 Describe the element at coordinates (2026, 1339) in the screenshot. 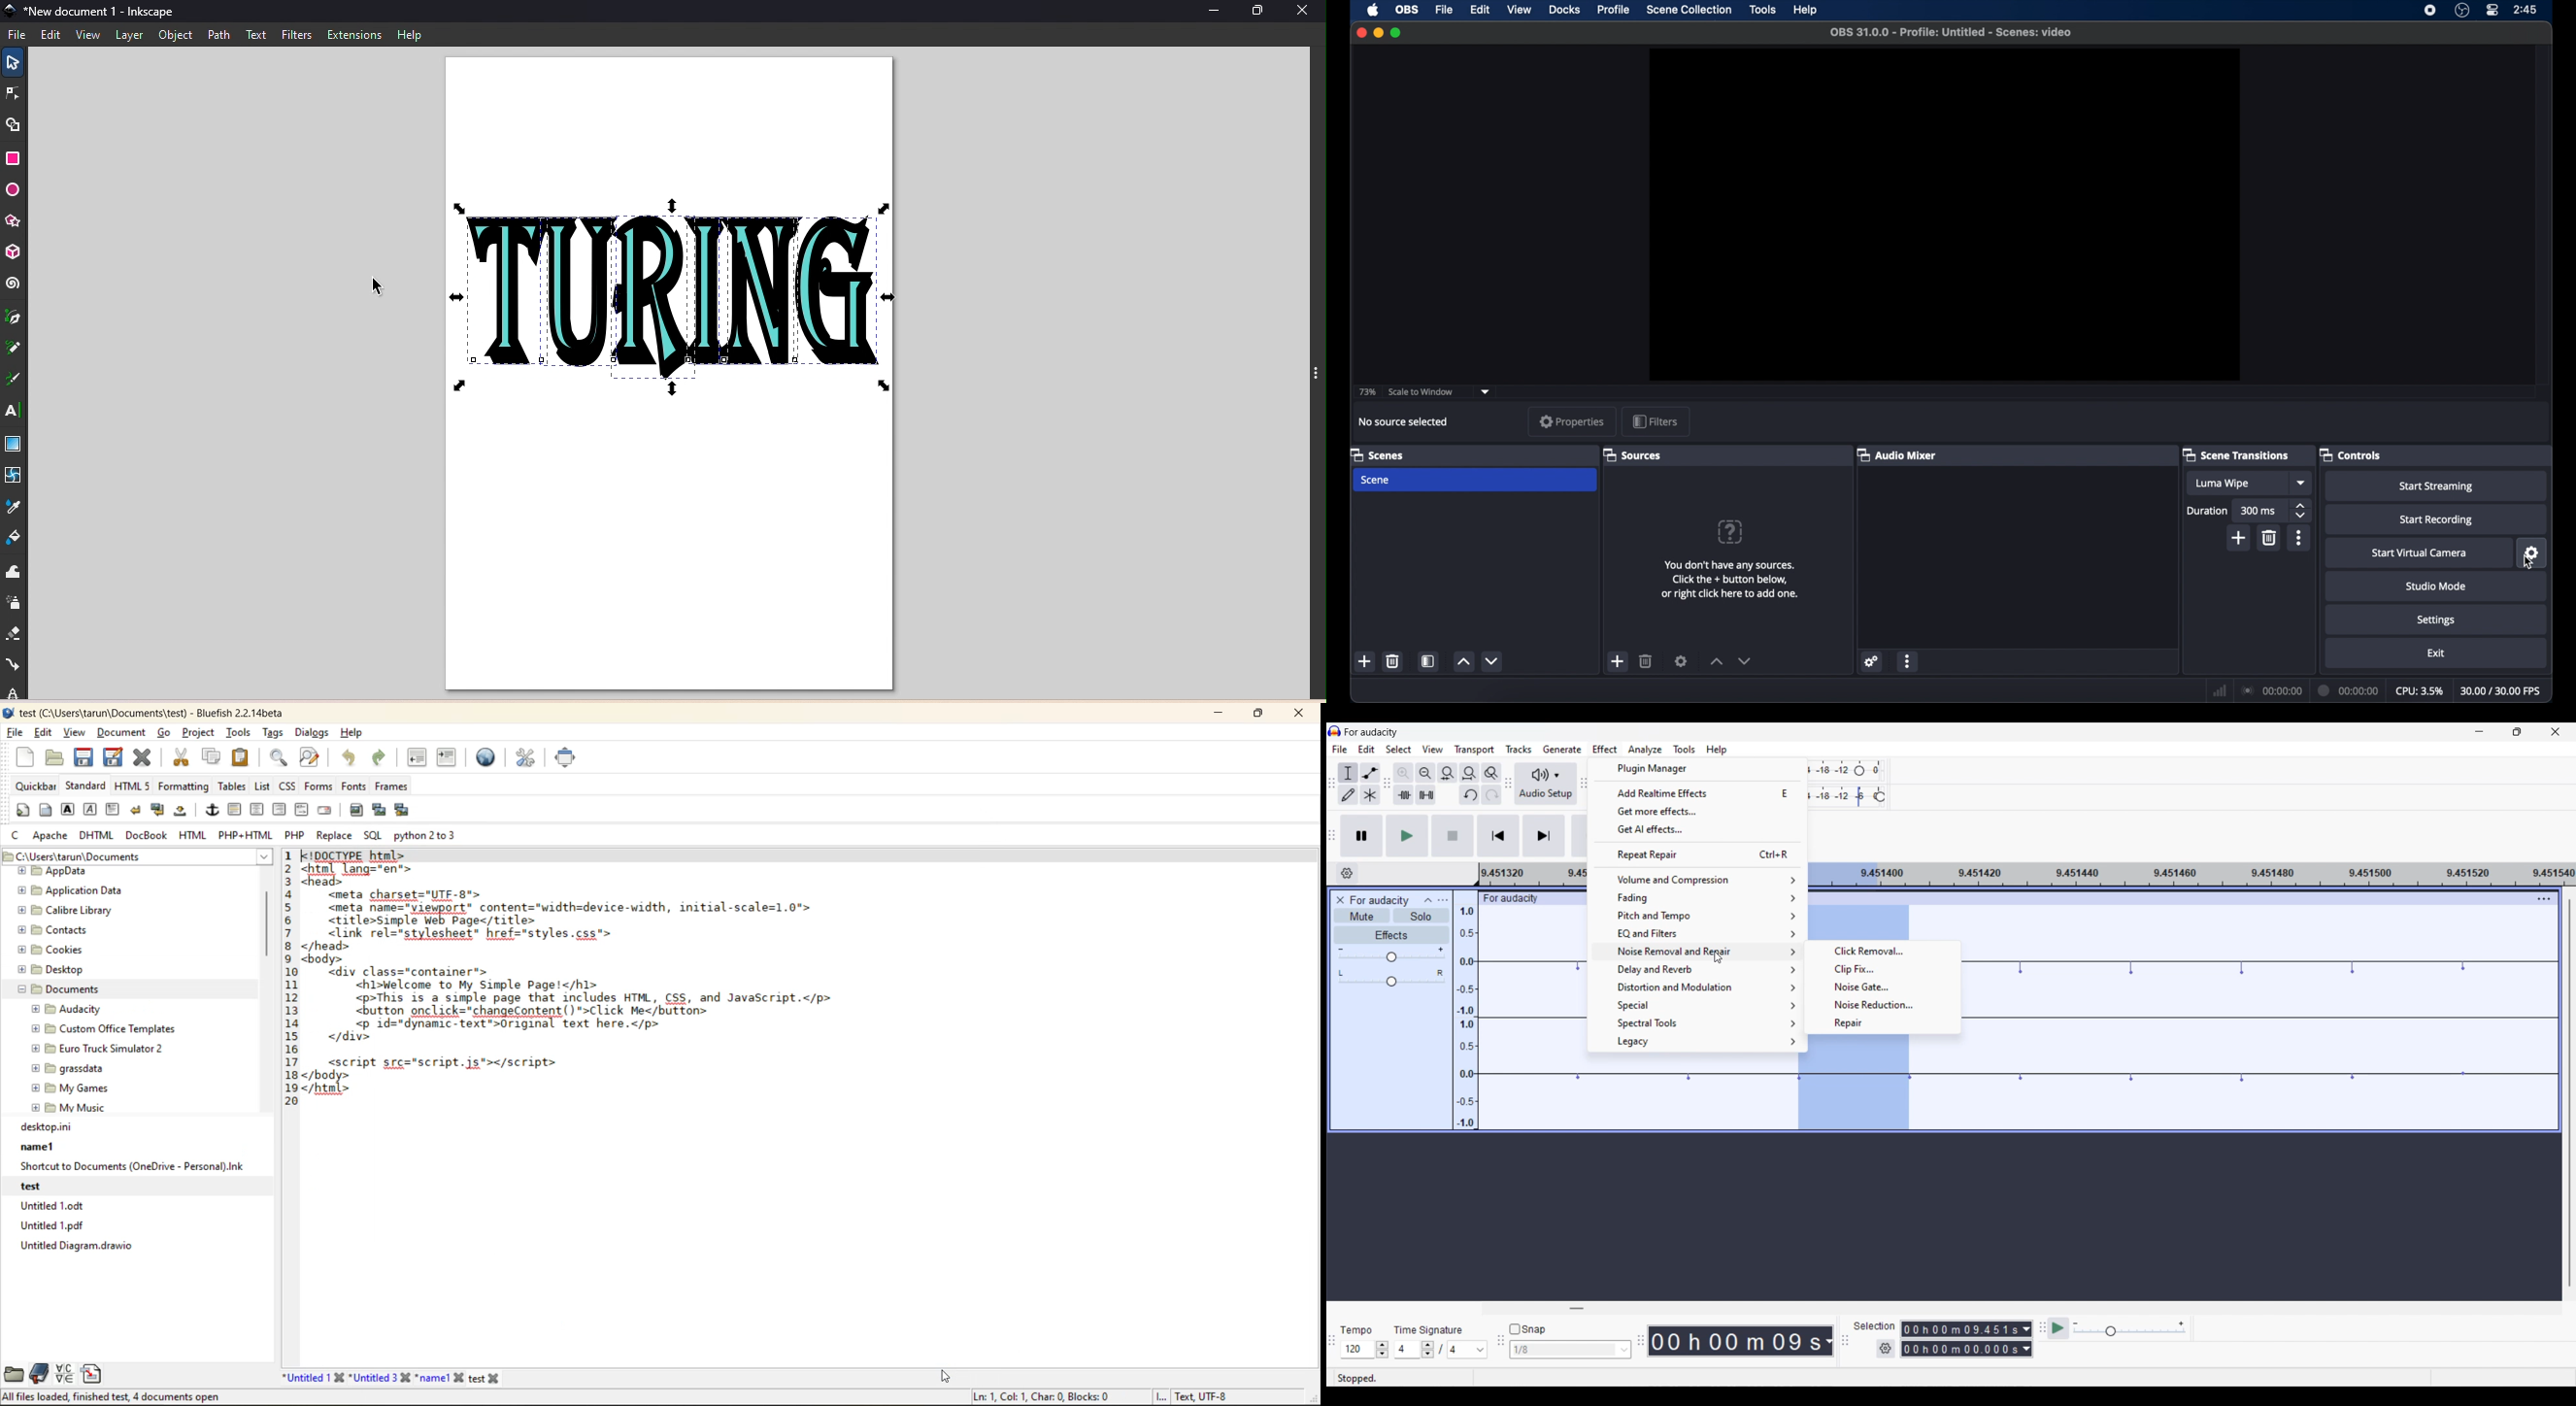

I see `Selection measurement` at that location.